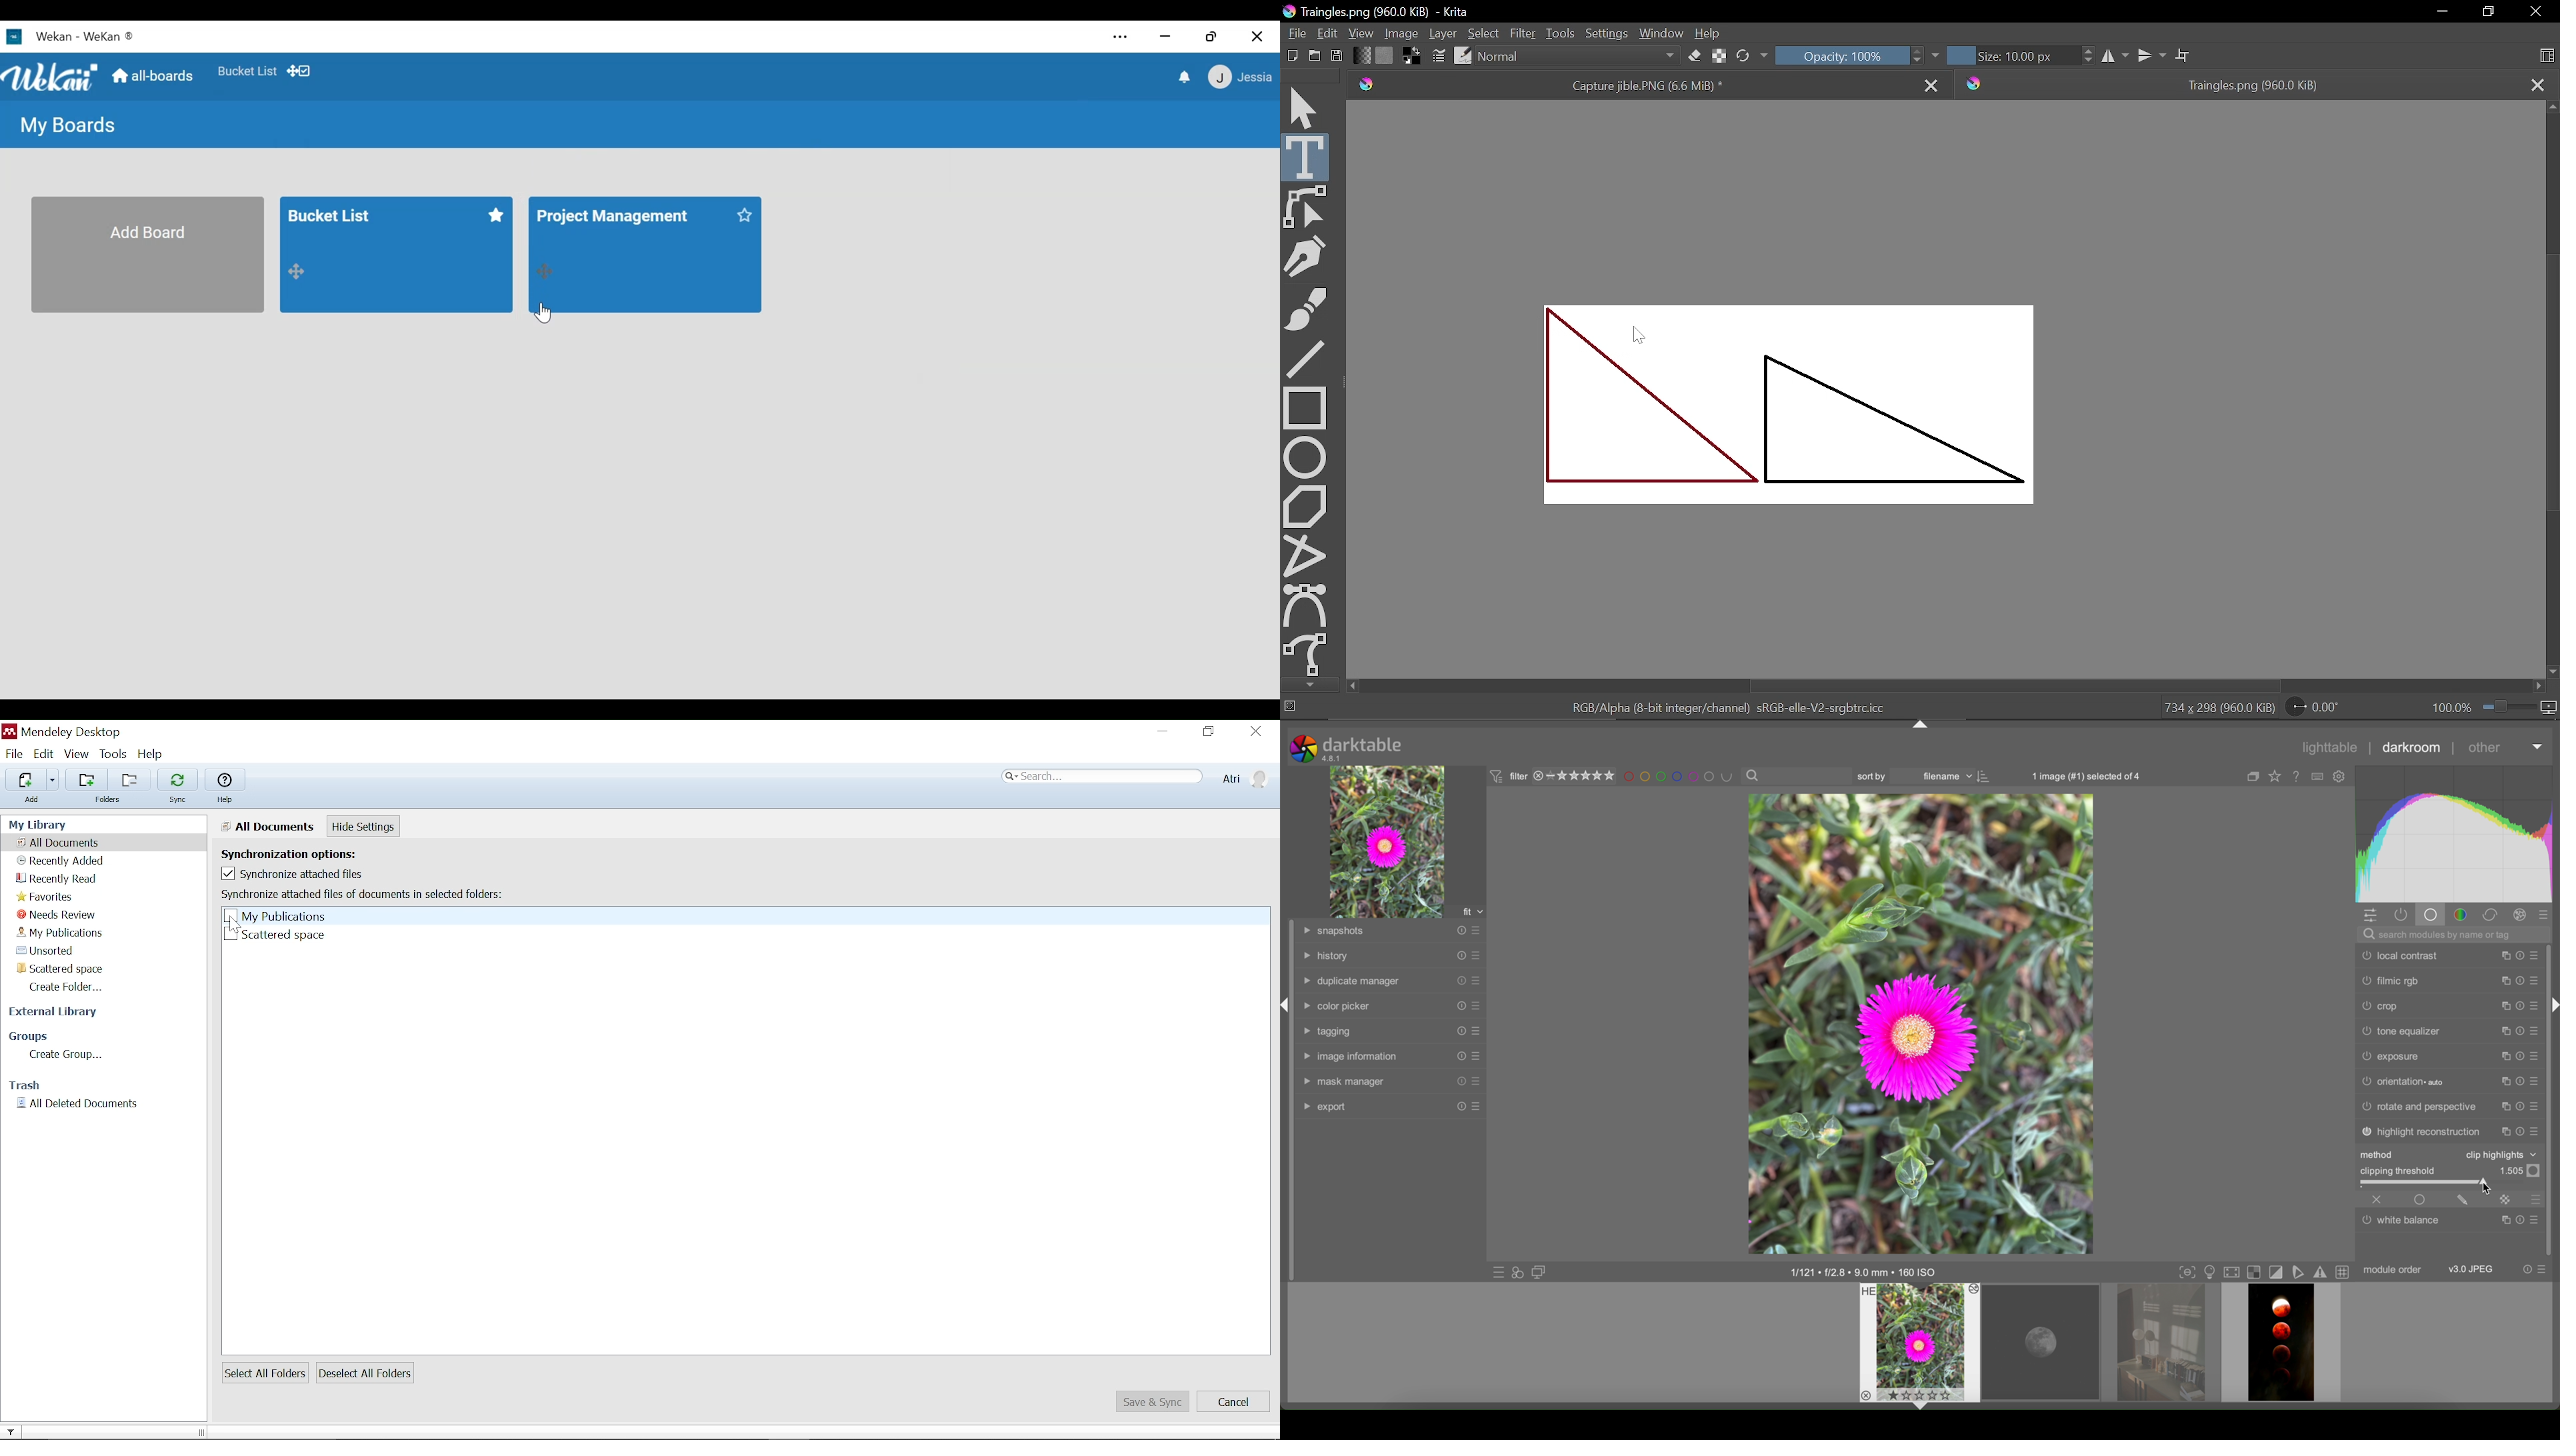 The height and width of the screenshot is (1456, 2576). What do you see at coordinates (1163, 36) in the screenshot?
I see `minimize` at bounding box center [1163, 36].